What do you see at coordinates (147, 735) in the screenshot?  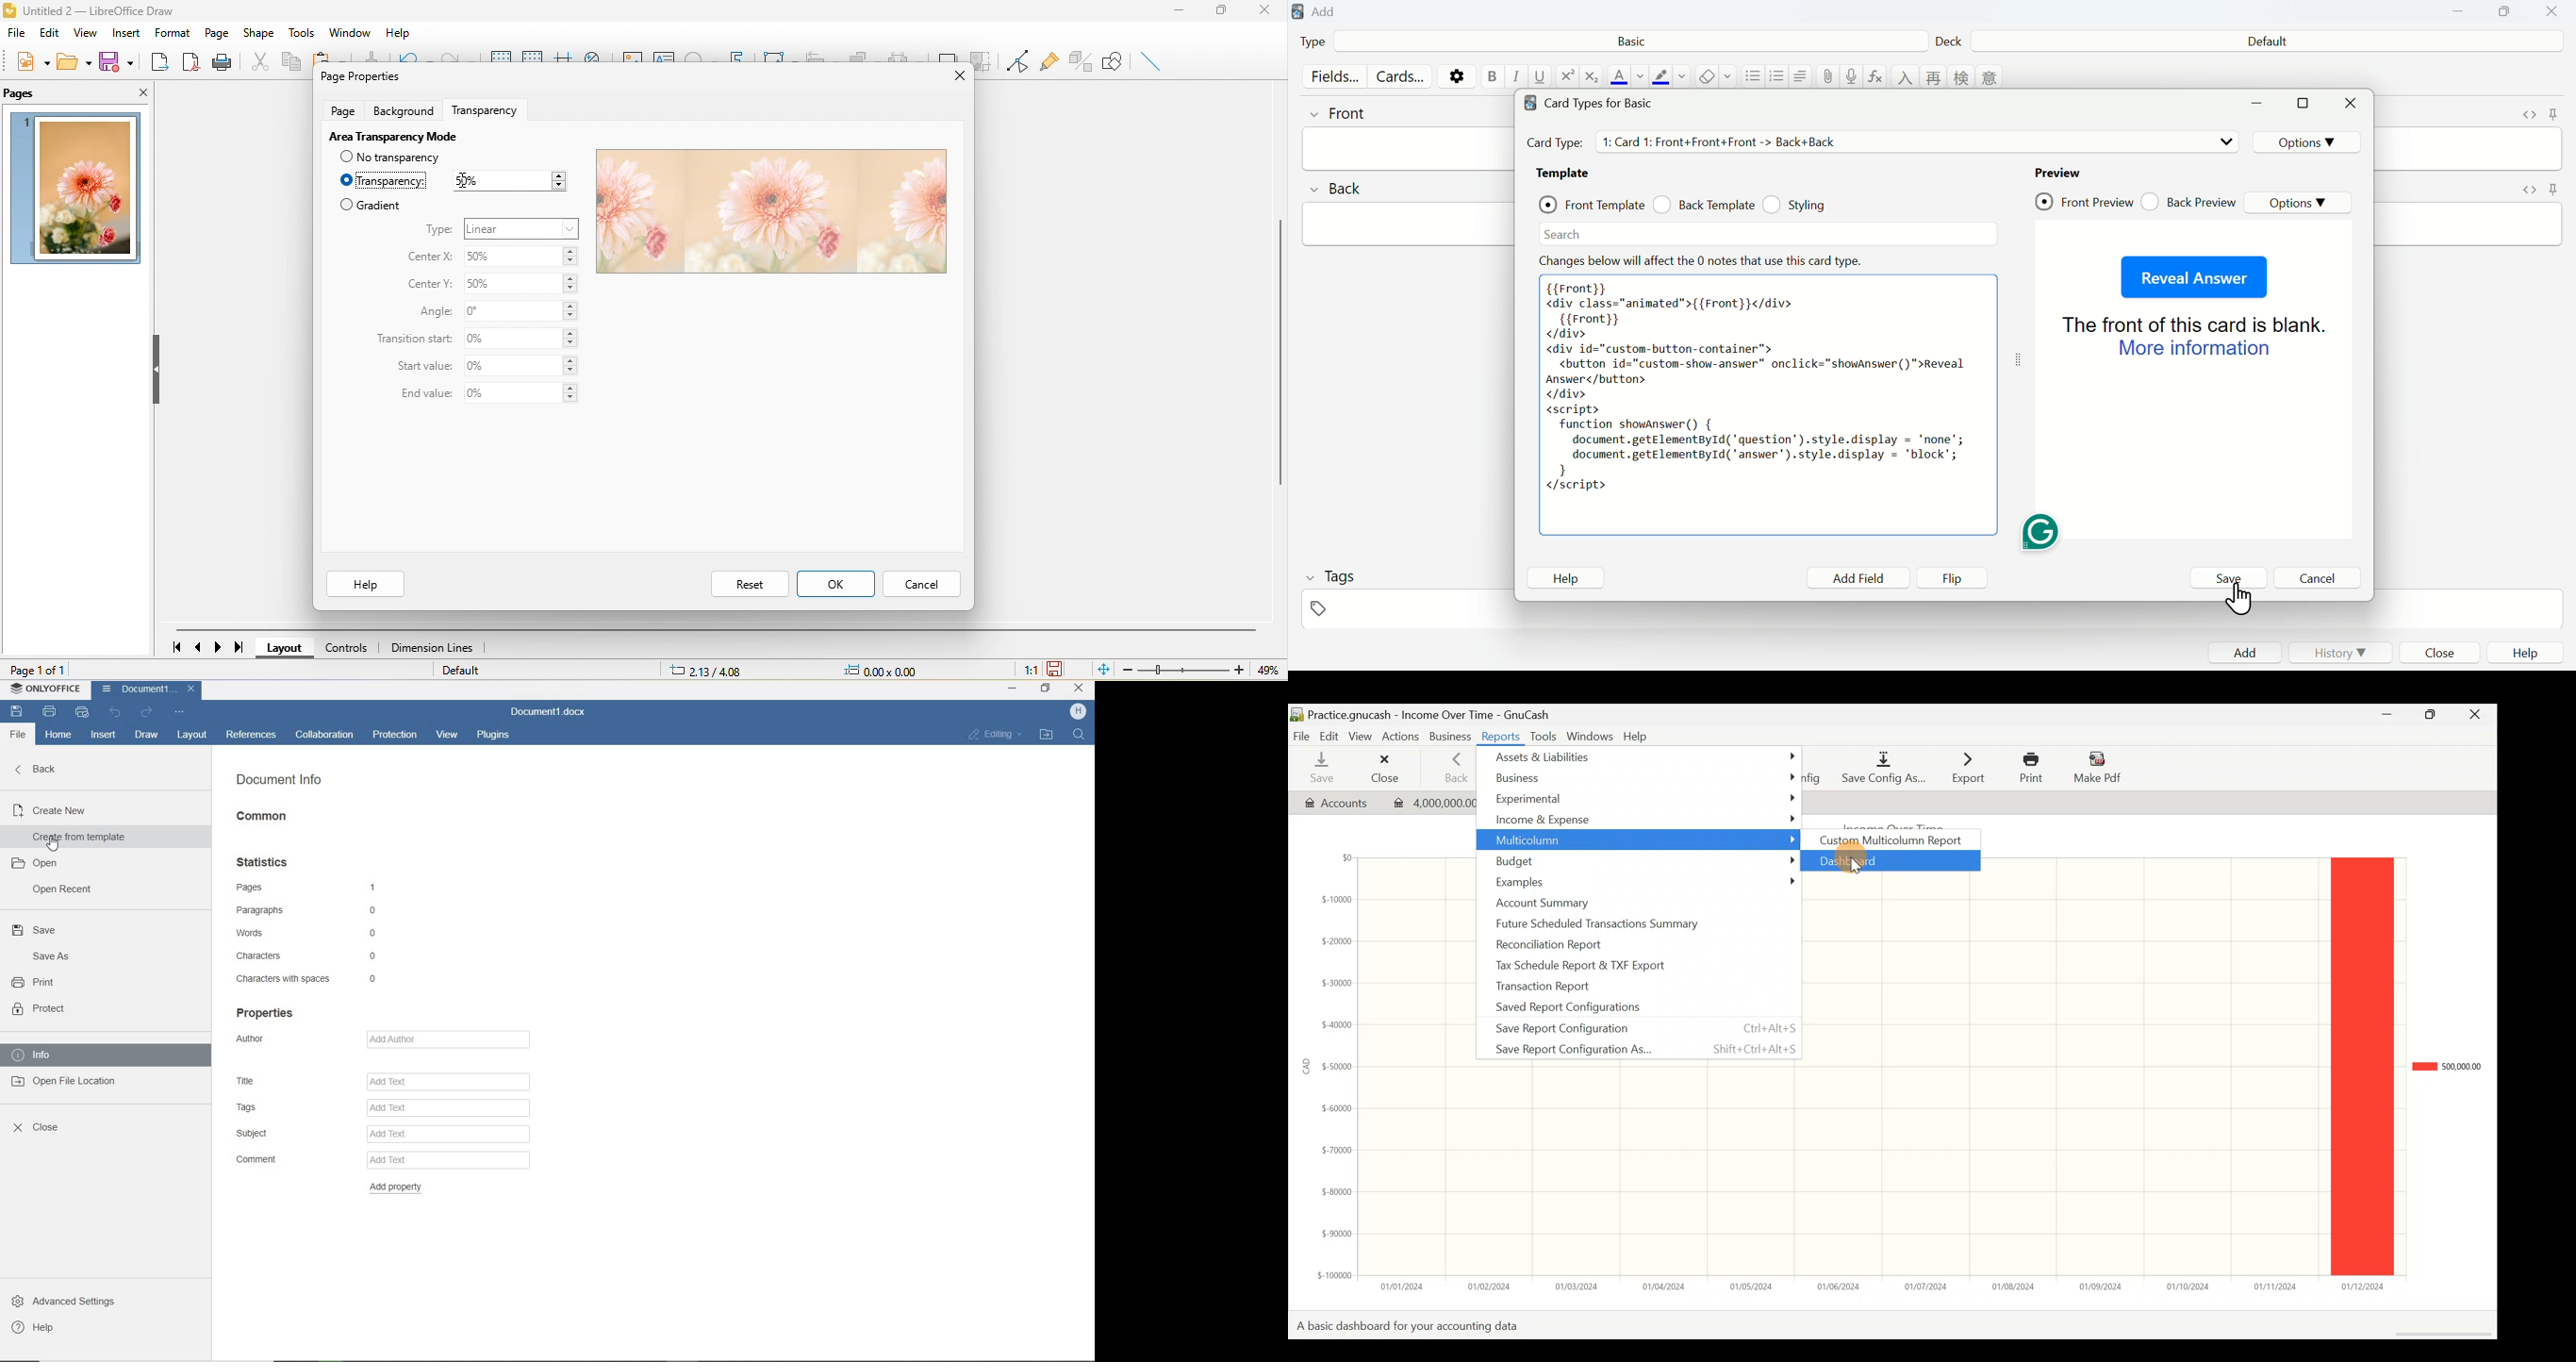 I see `draw` at bounding box center [147, 735].